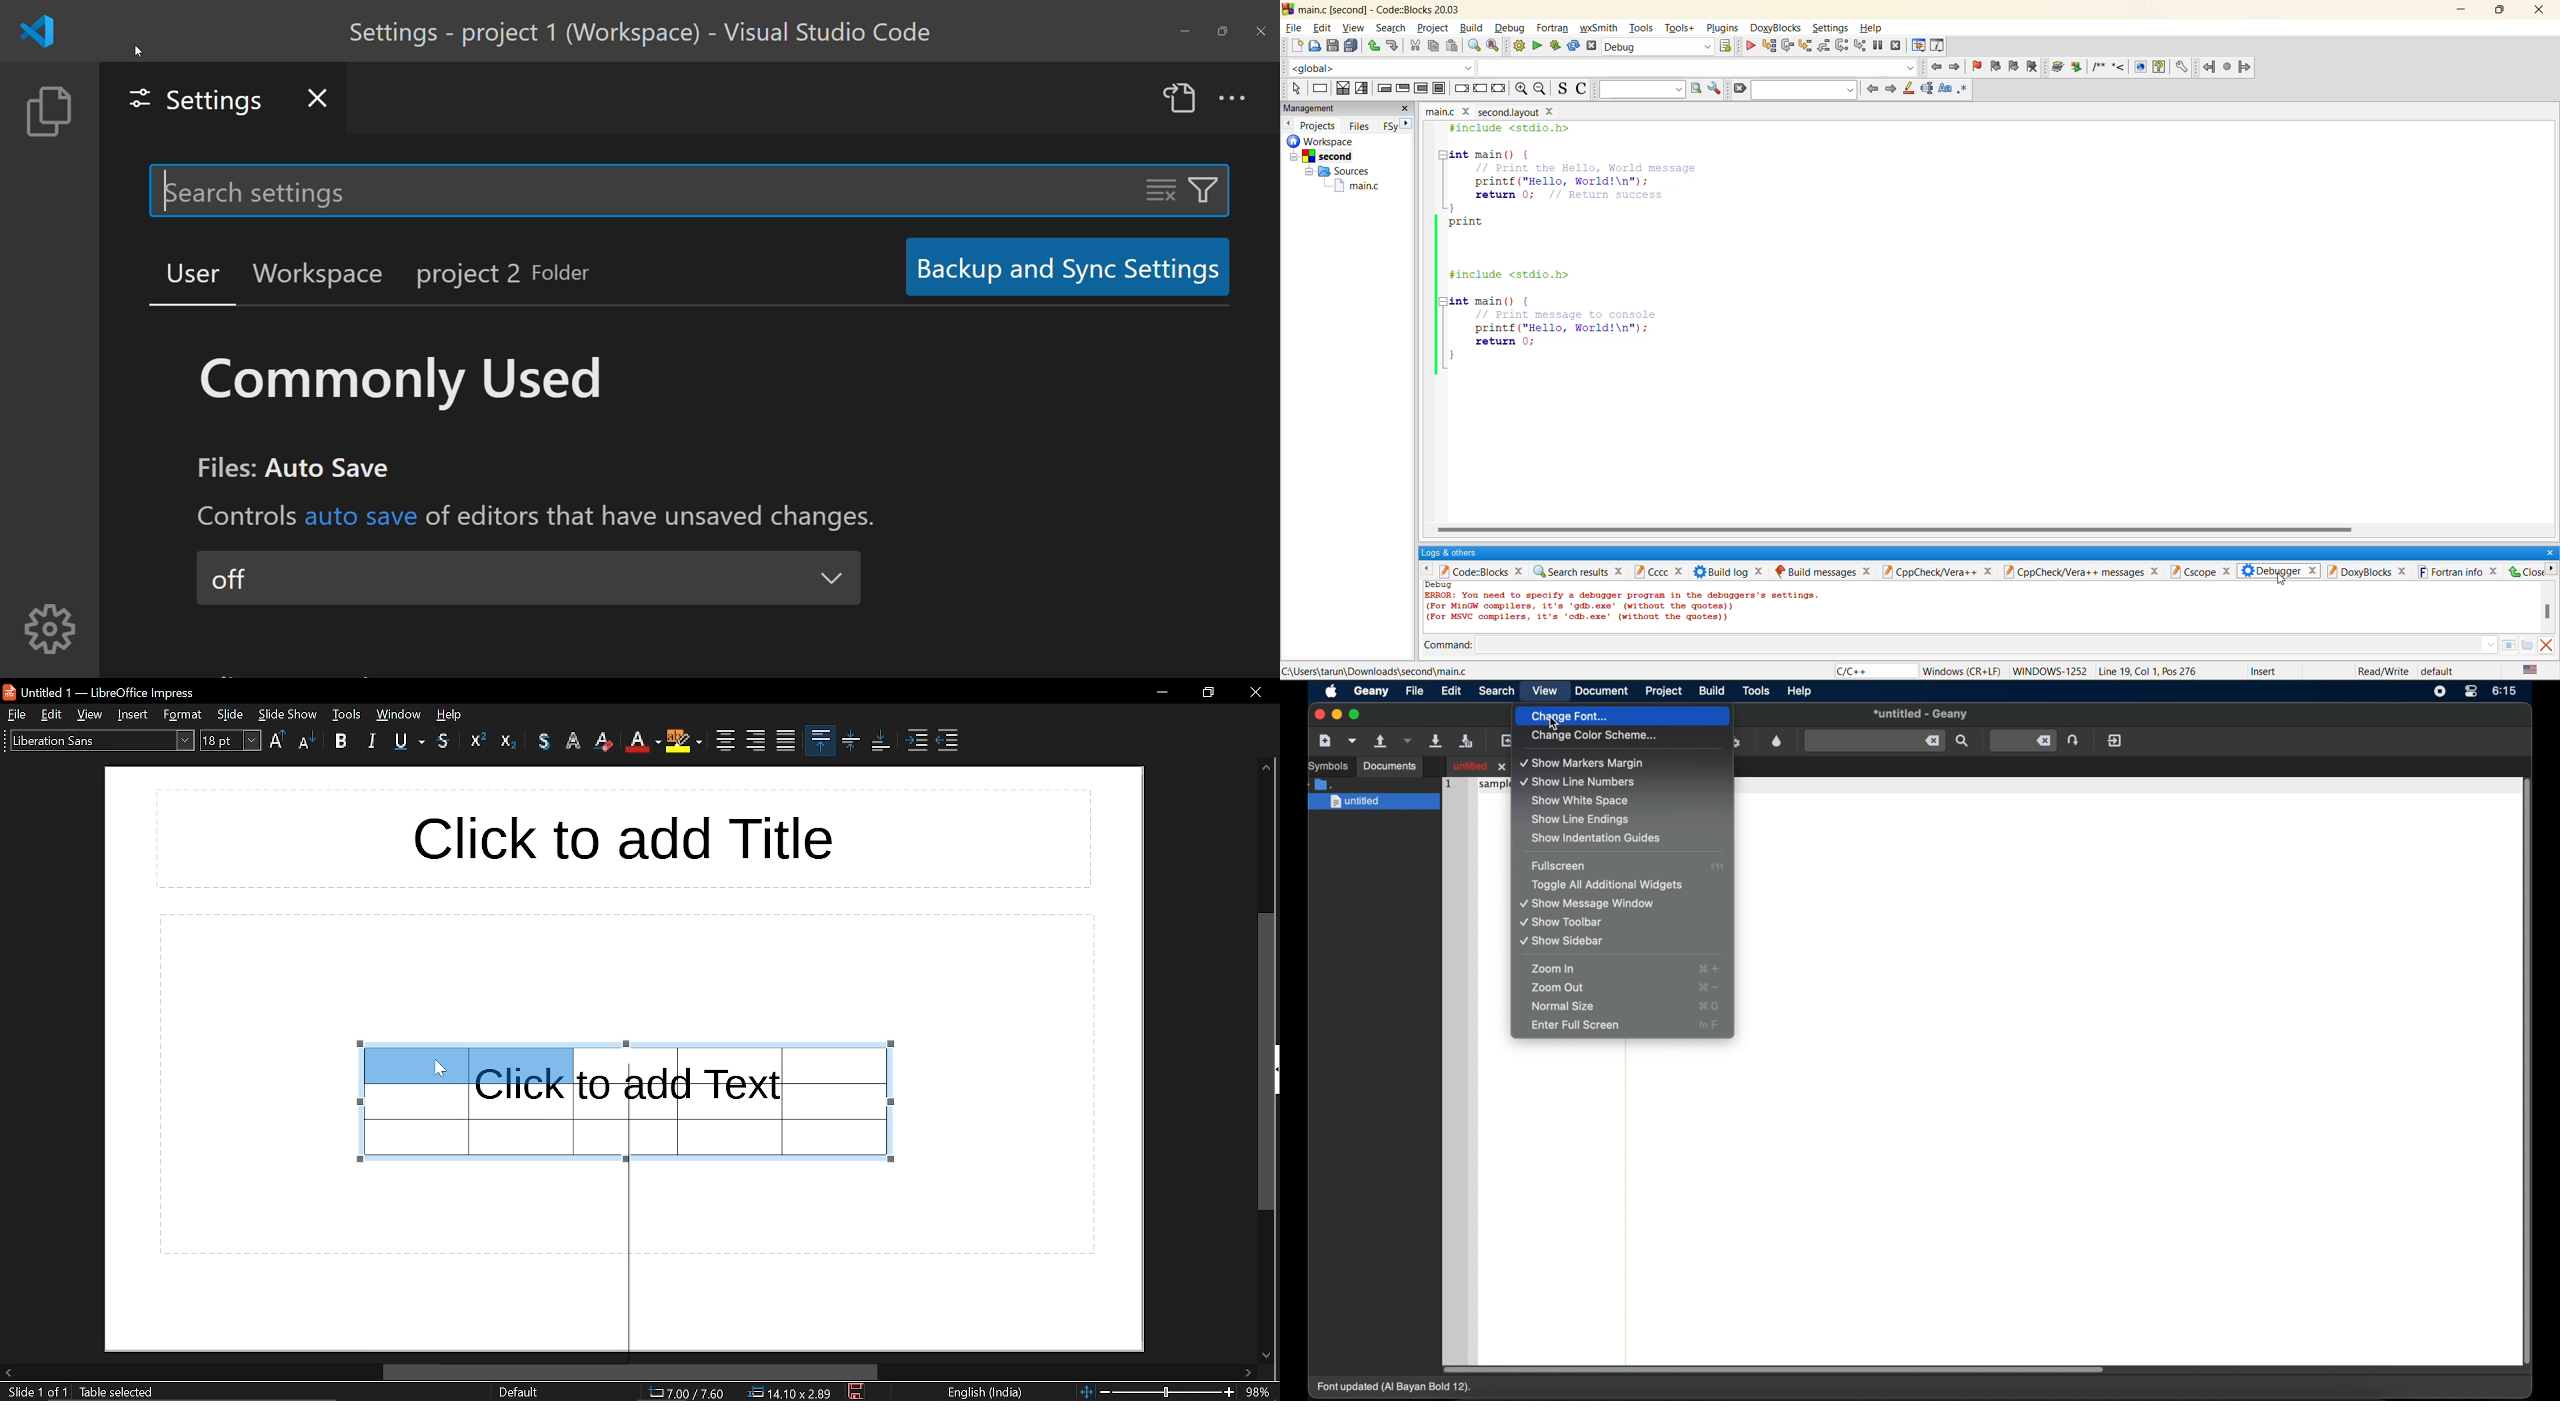  I want to click on build, so click(1471, 30).